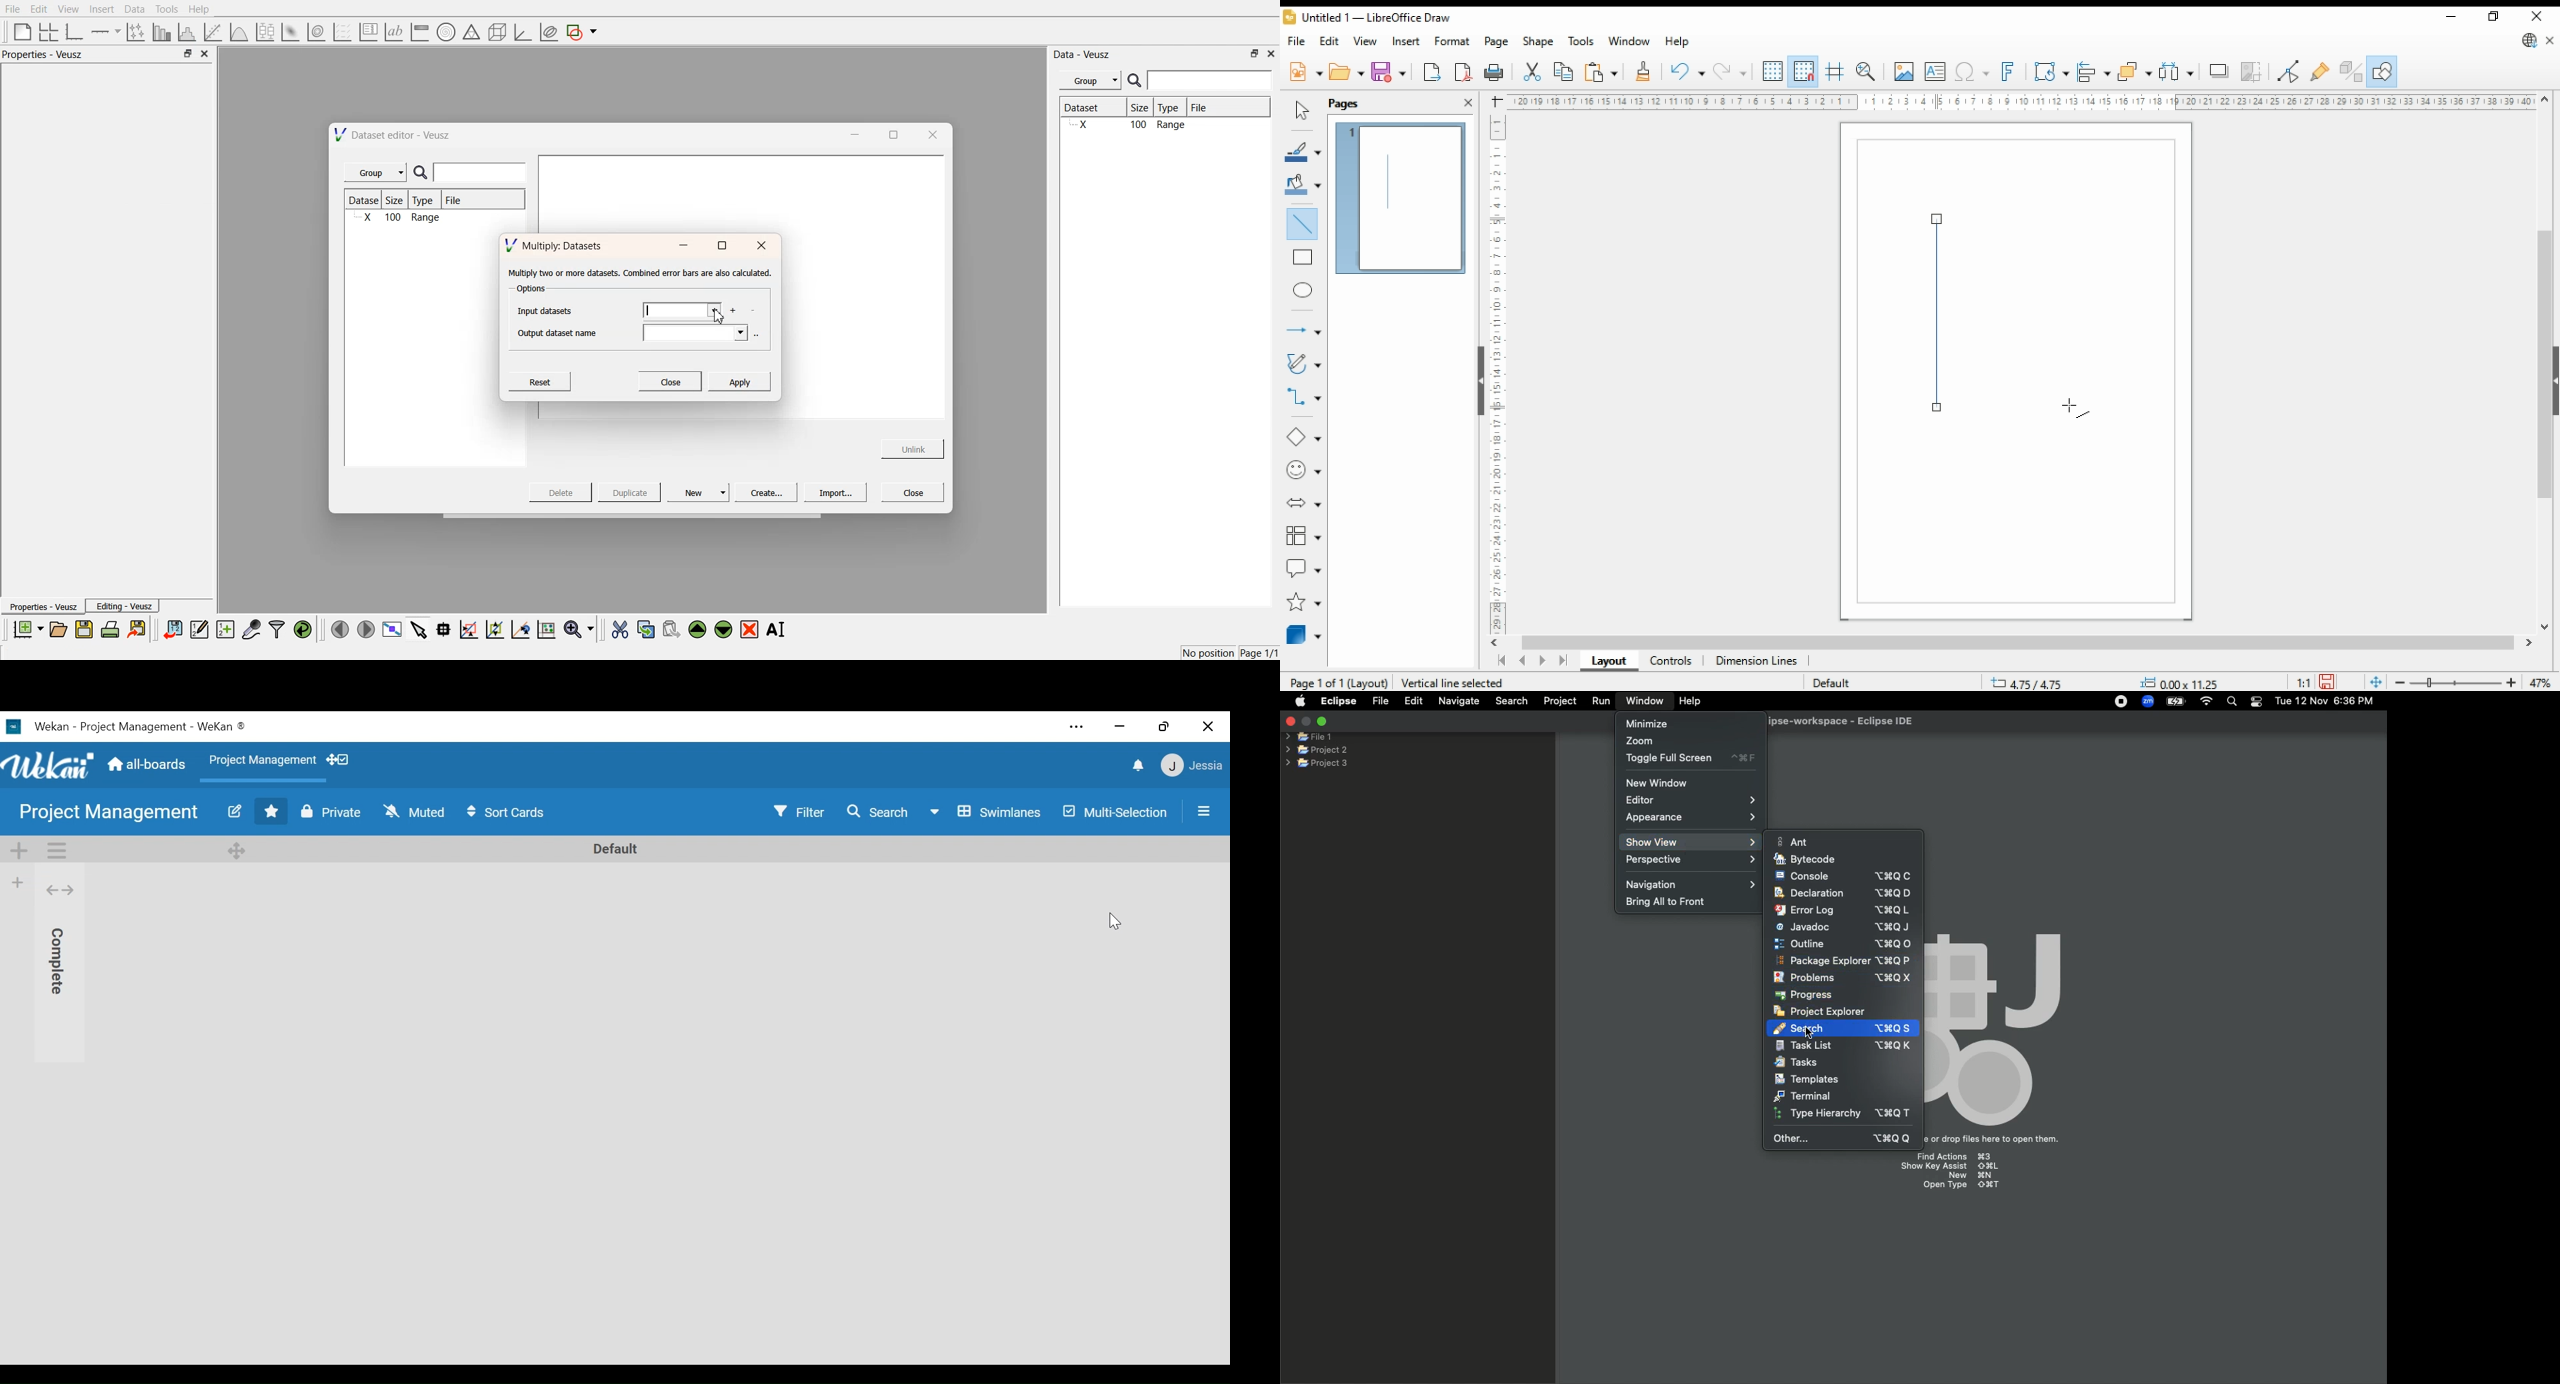  What do you see at coordinates (2530, 42) in the screenshot?
I see `libre office update` at bounding box center [2530, 42].